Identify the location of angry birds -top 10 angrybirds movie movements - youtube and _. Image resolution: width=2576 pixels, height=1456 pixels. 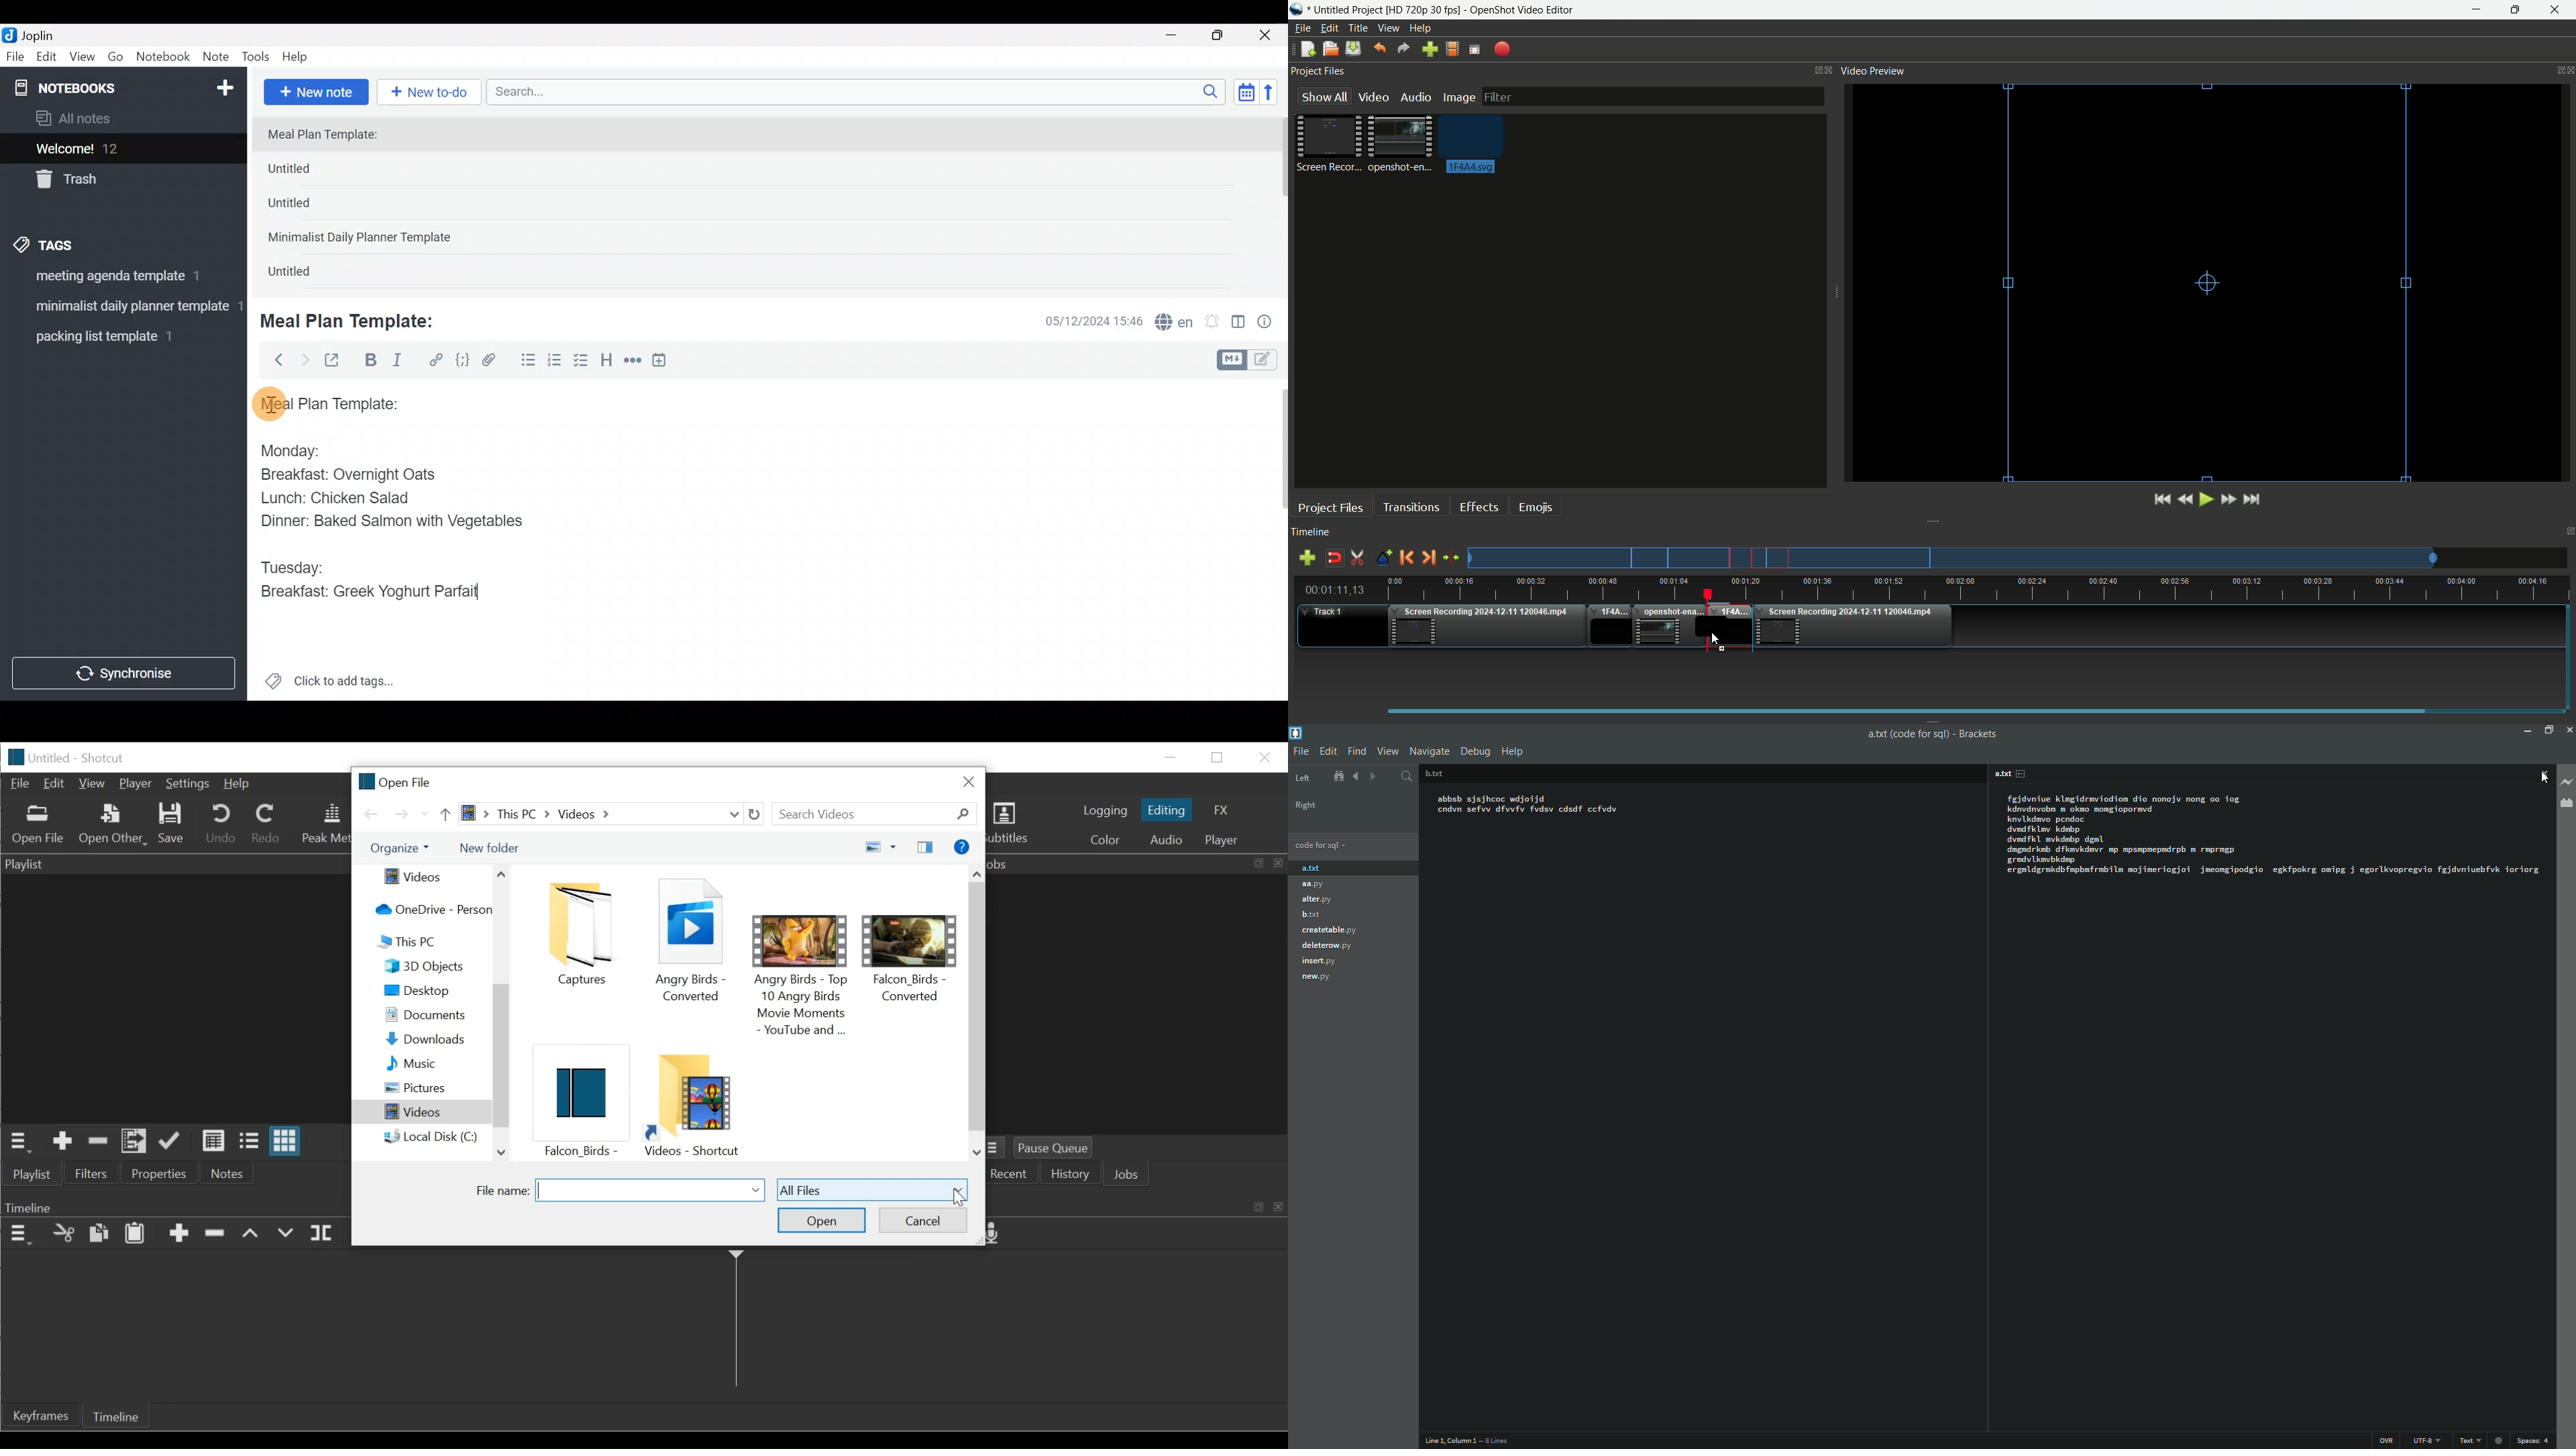
(802, 969).